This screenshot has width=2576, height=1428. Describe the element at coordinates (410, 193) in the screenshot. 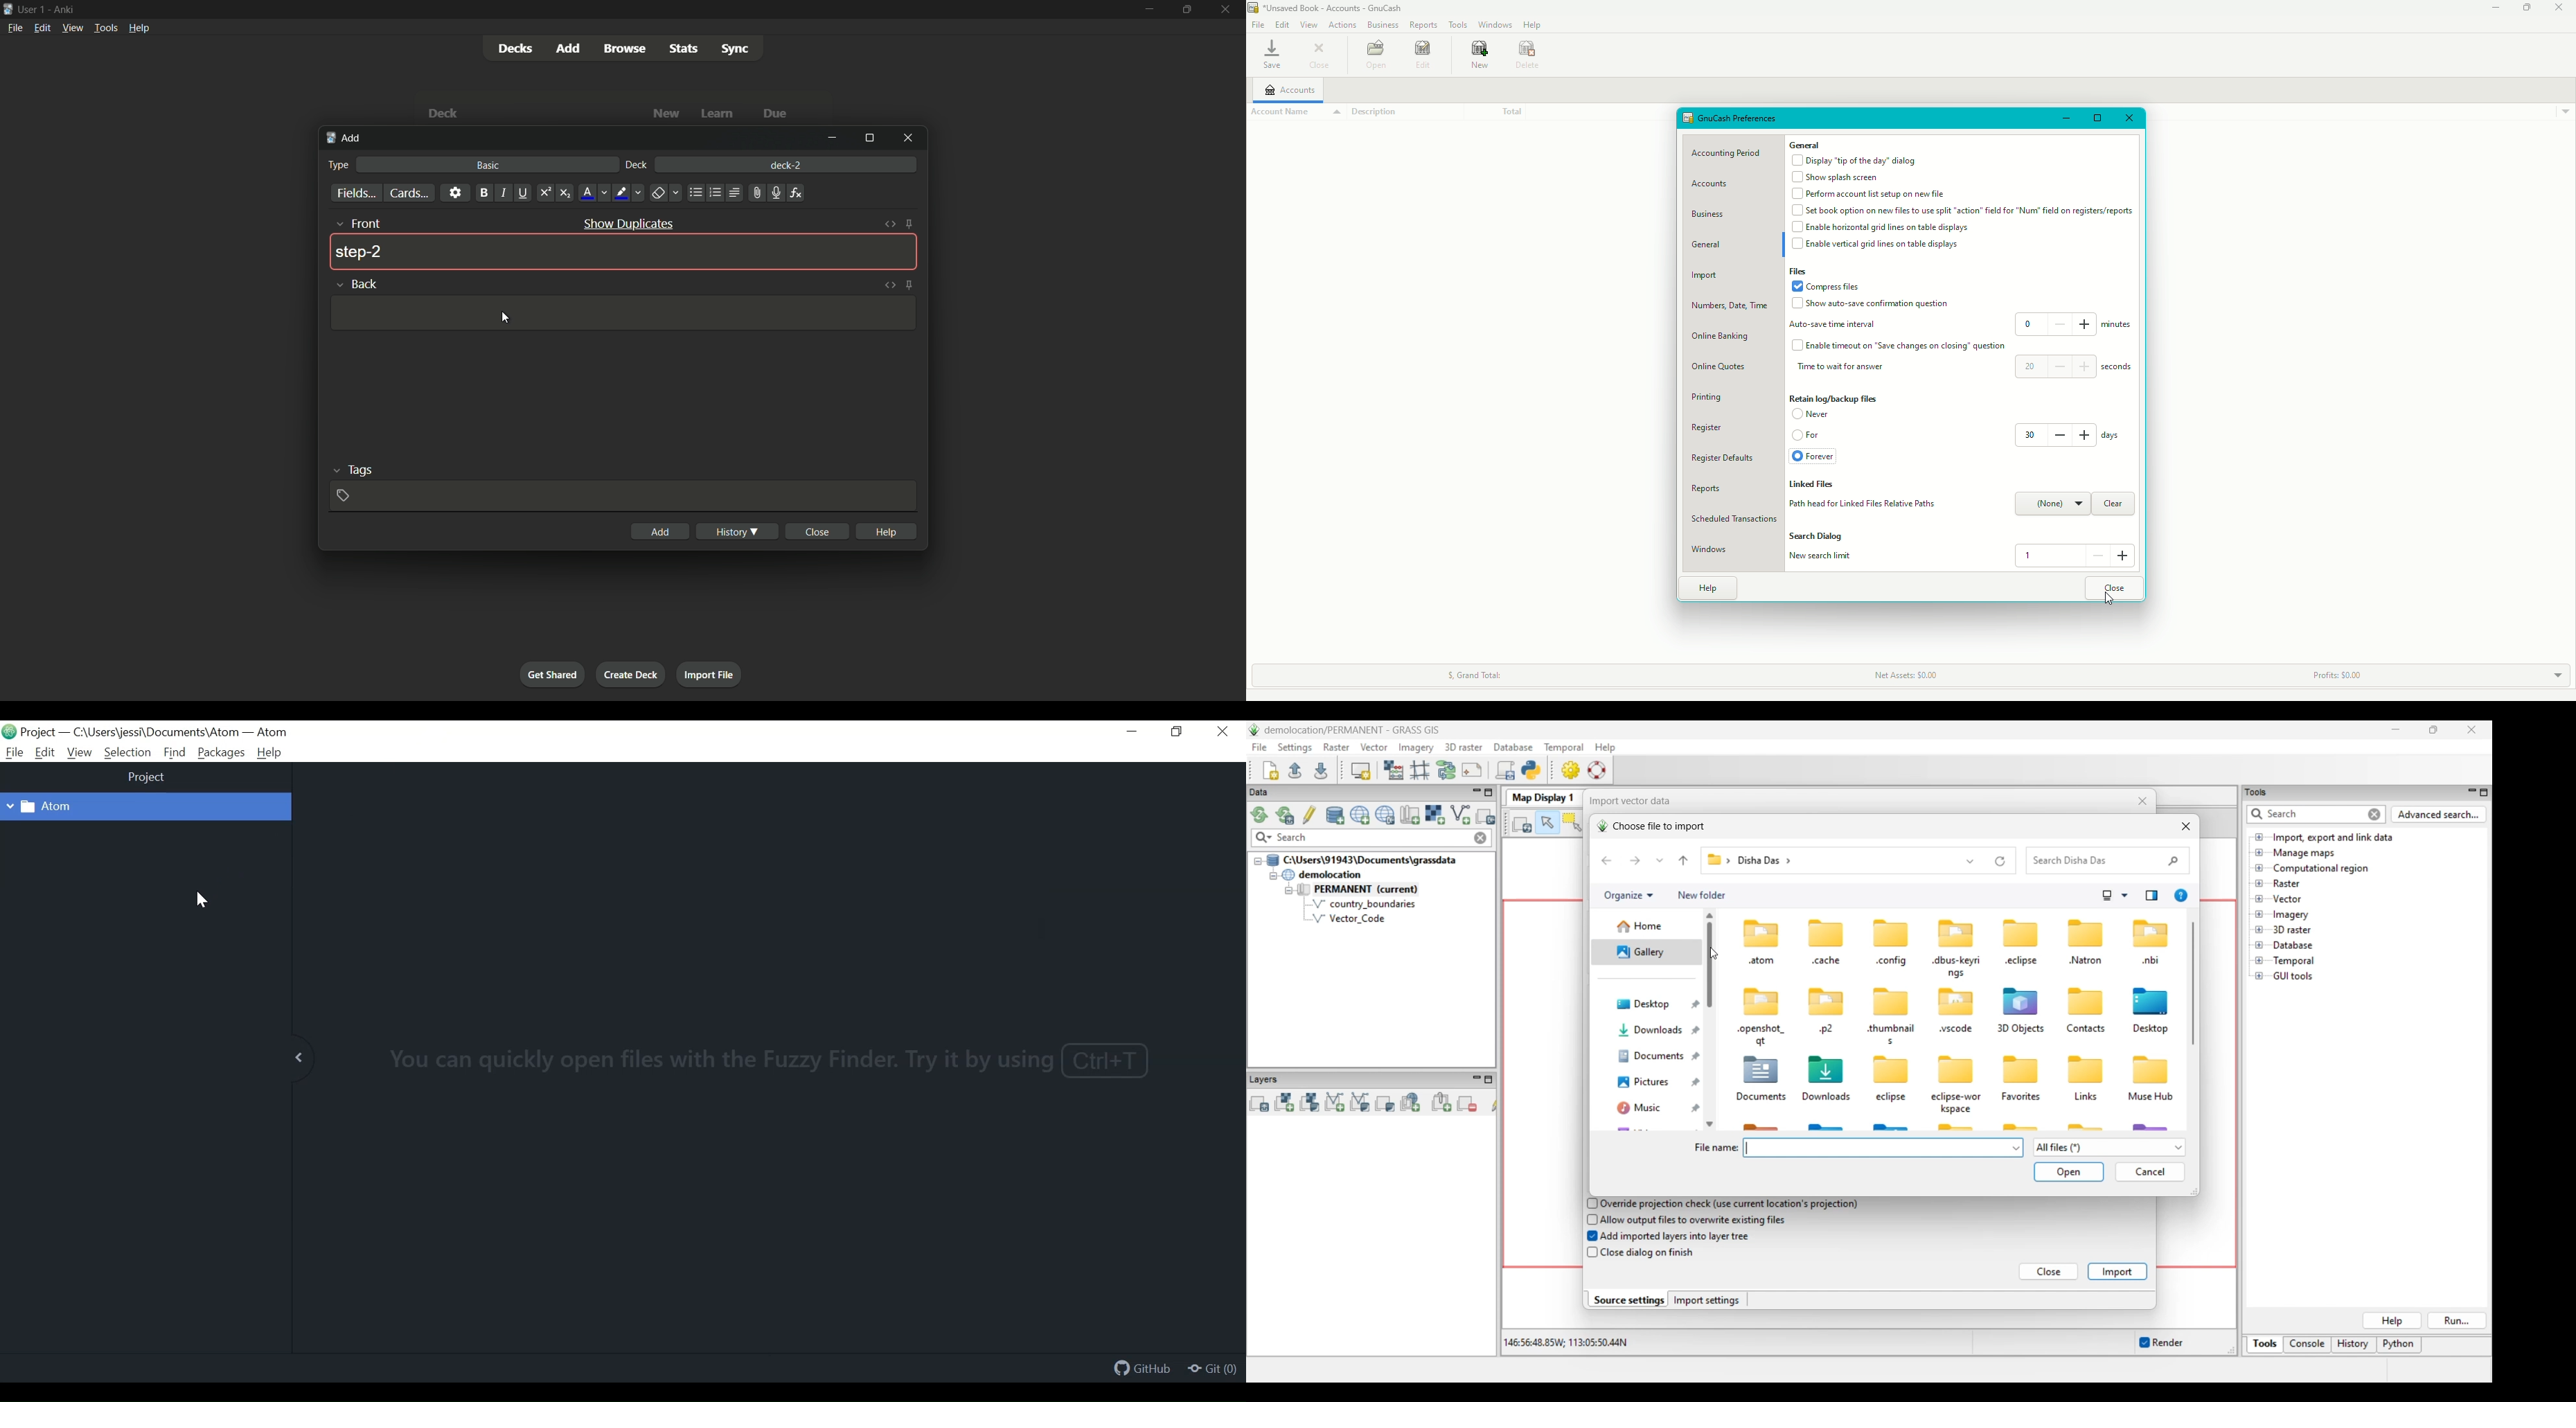

I see `cards` at that location.